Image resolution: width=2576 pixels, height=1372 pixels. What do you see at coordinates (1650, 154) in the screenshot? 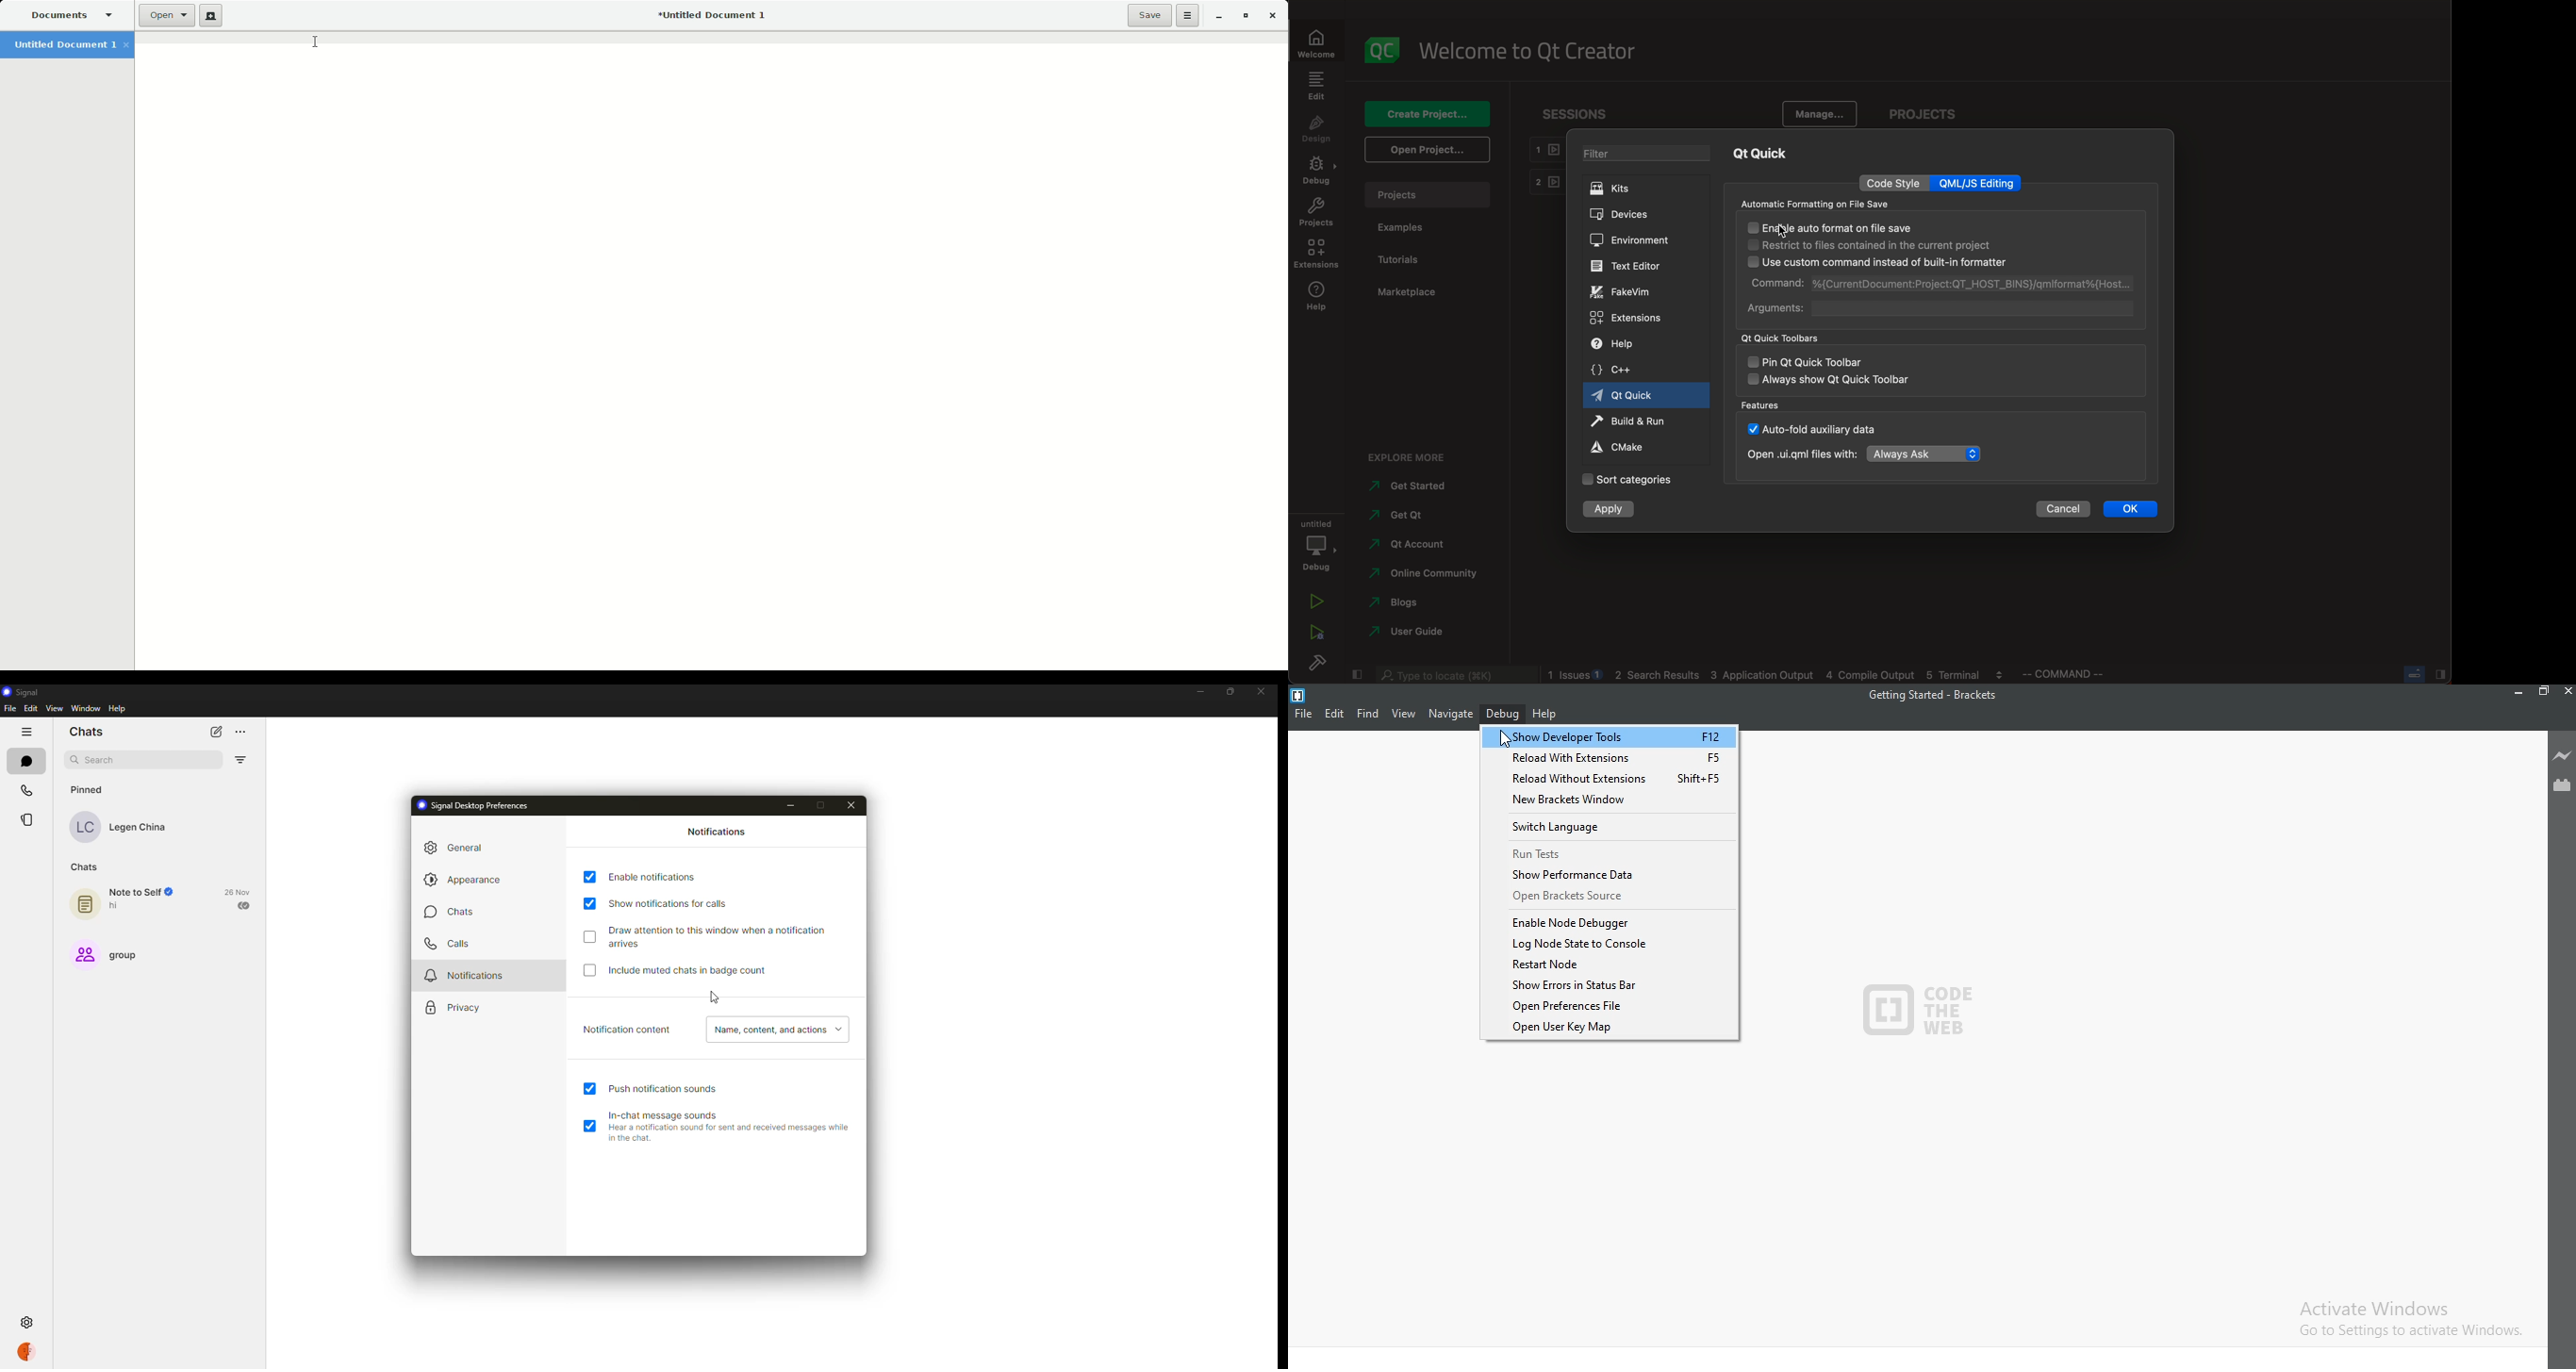
I see `filter` at bounding box center [1650, 154].